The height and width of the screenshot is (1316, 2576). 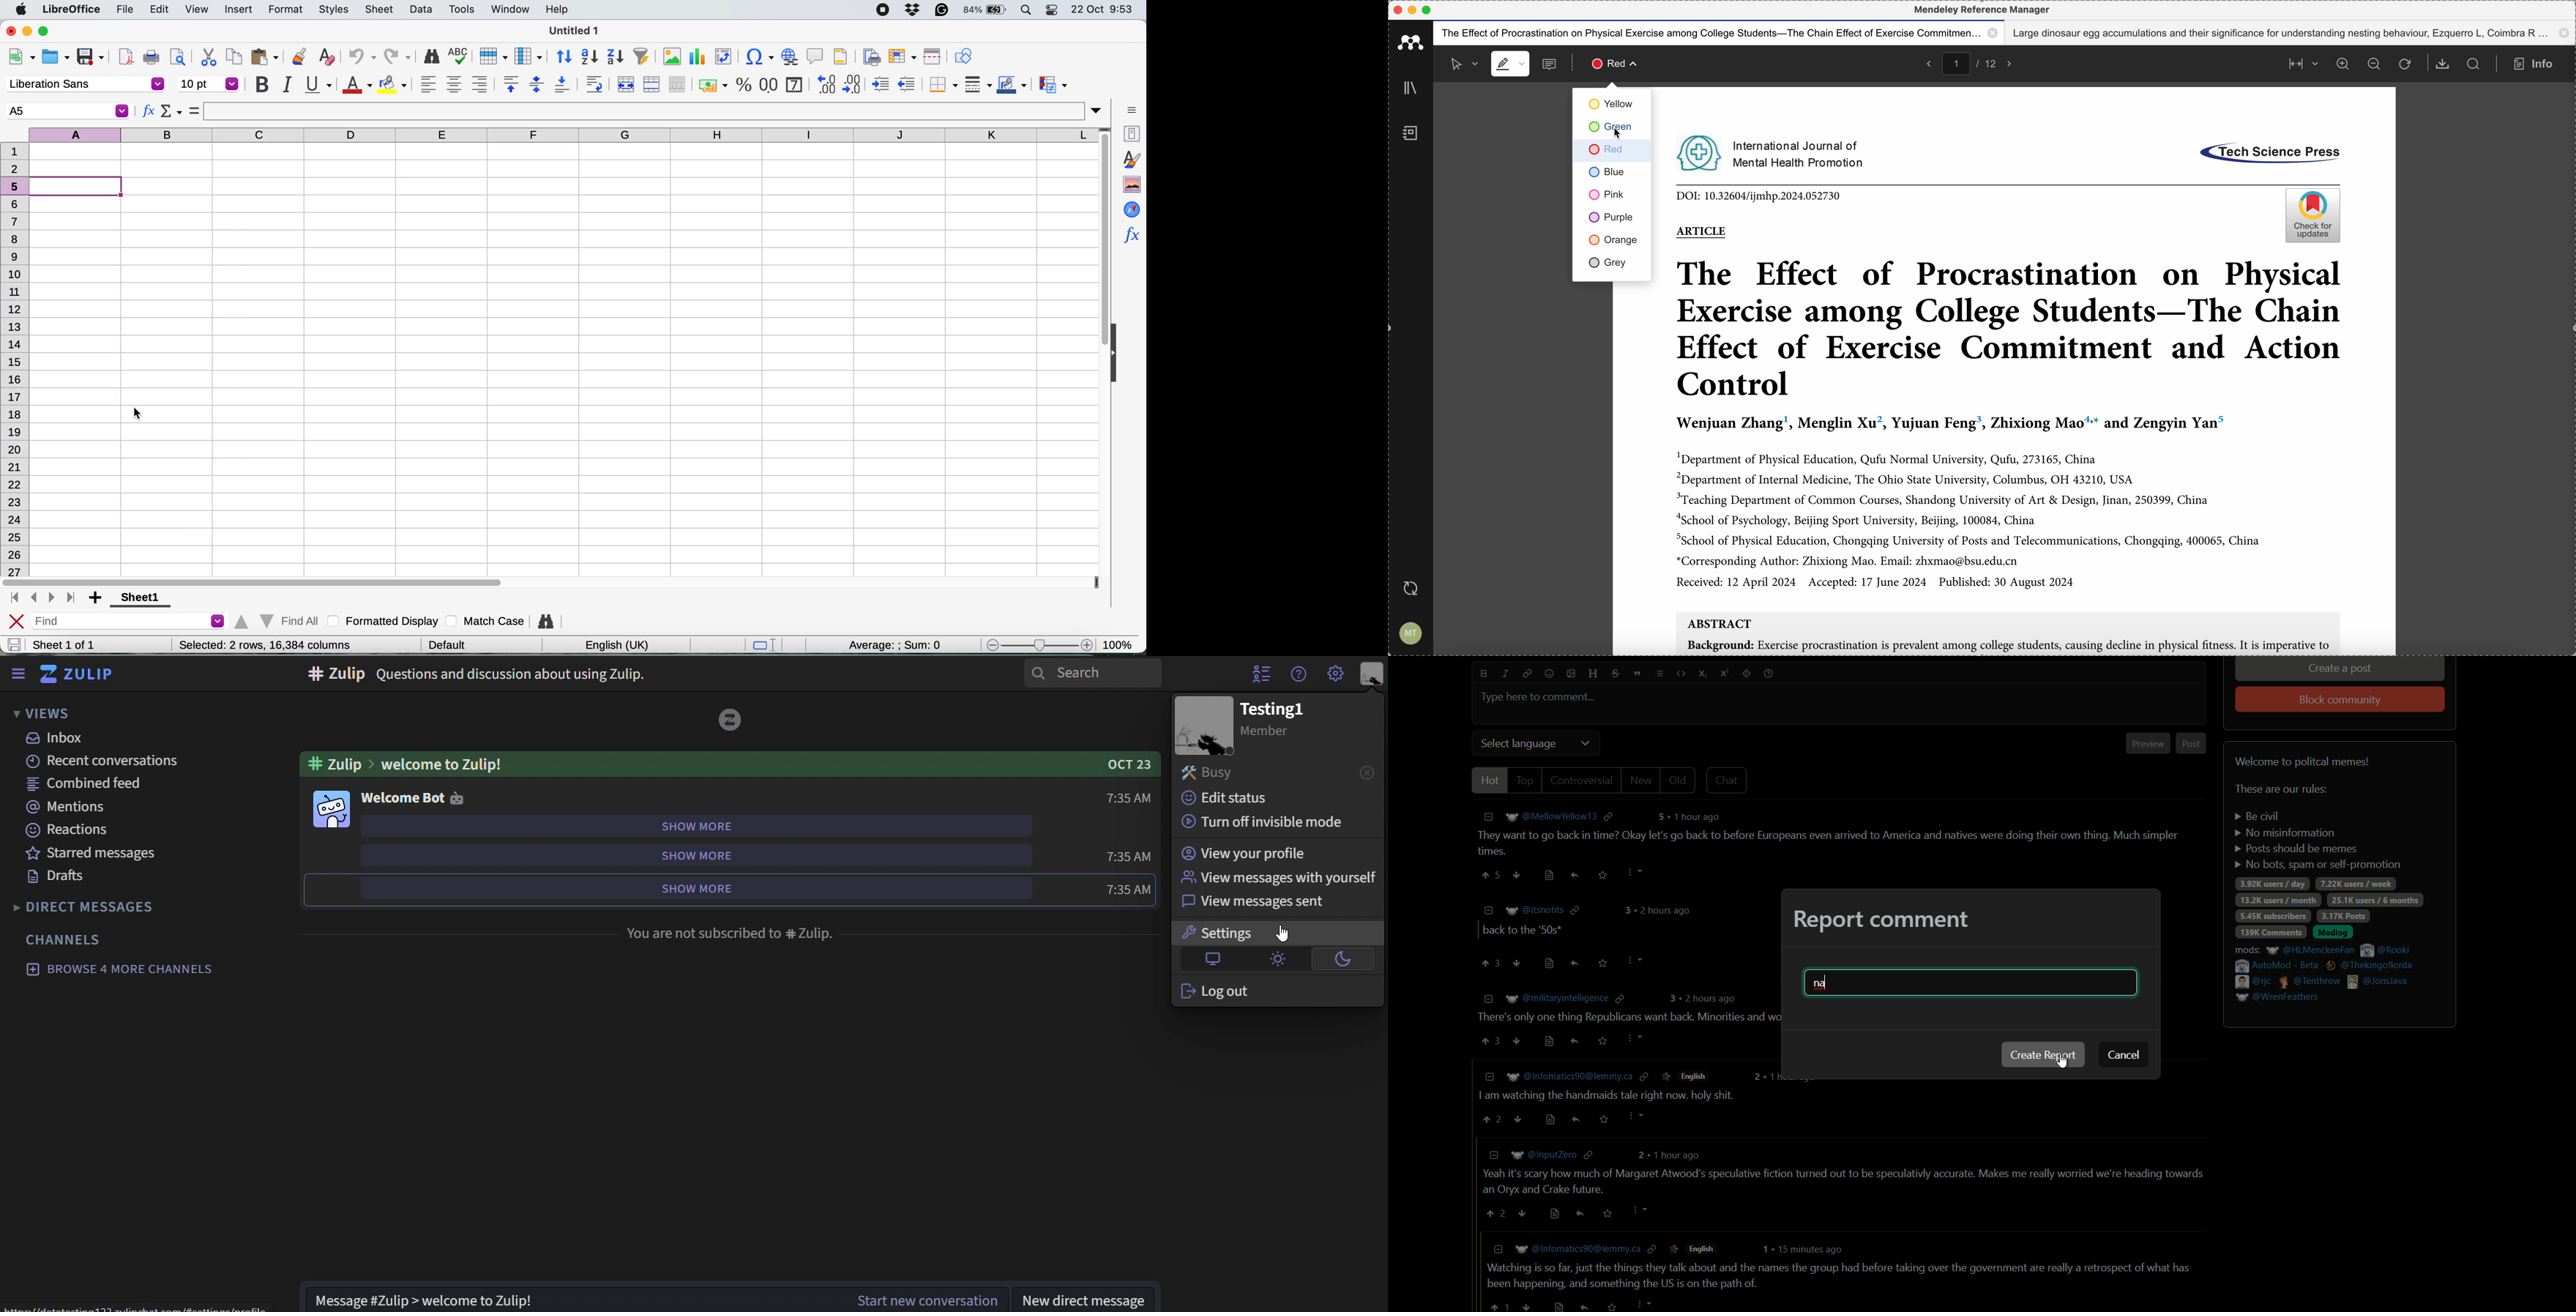 I want to click on select language, so click(x=1517, y=744).